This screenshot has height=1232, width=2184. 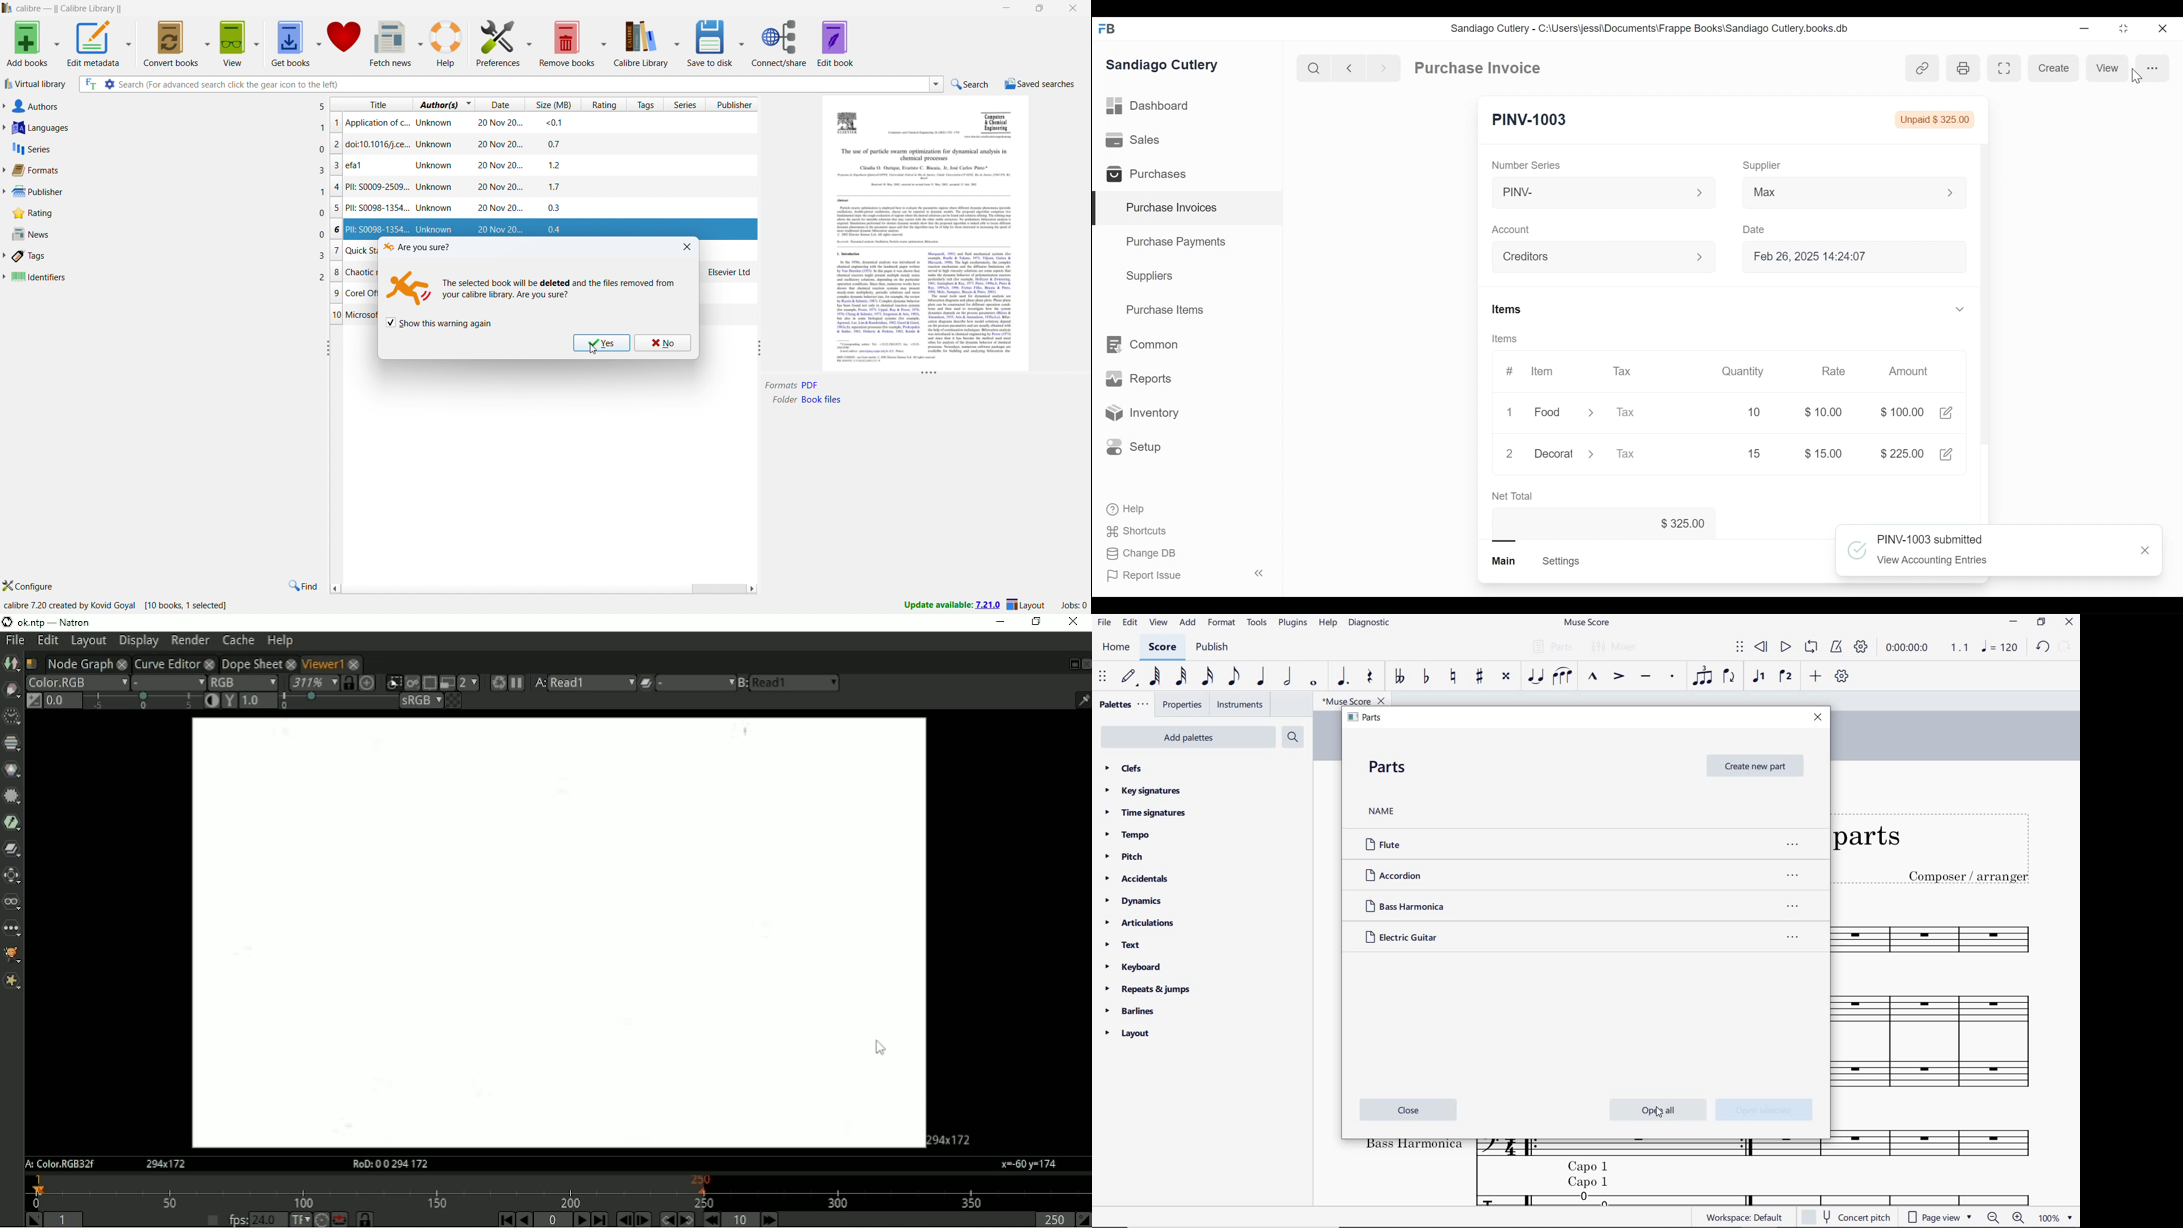 I want to click on close, so click(x=2145, y=550).